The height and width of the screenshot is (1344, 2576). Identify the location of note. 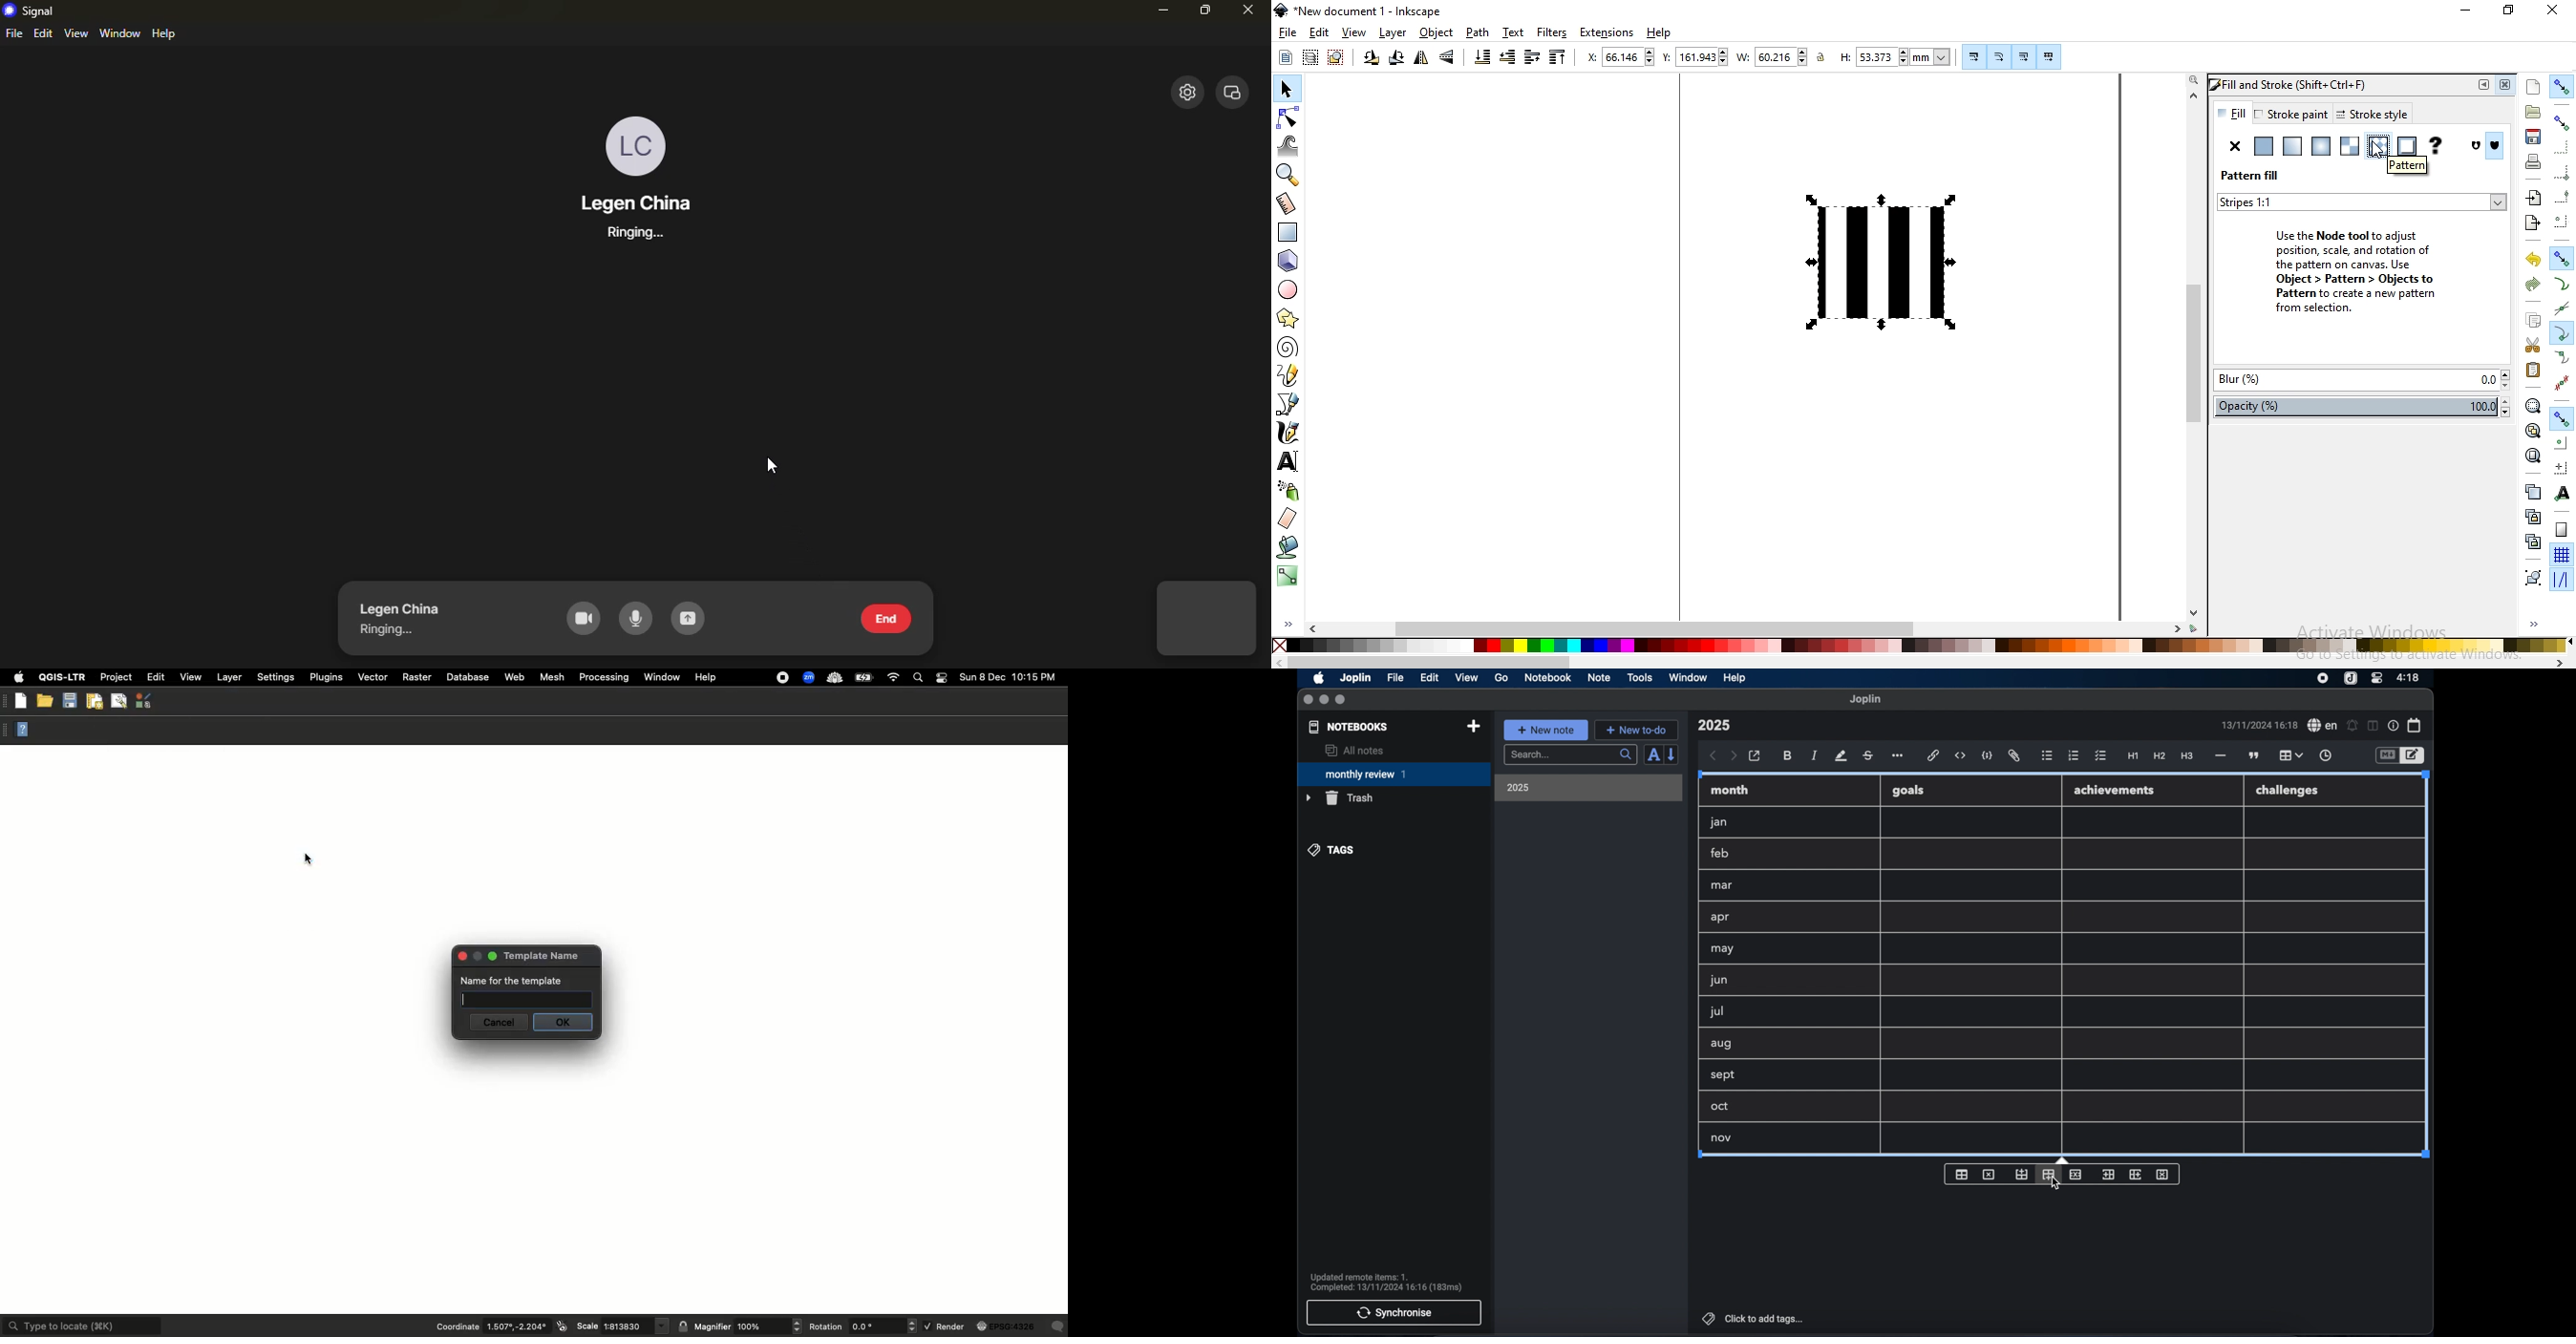
(1599, 677).